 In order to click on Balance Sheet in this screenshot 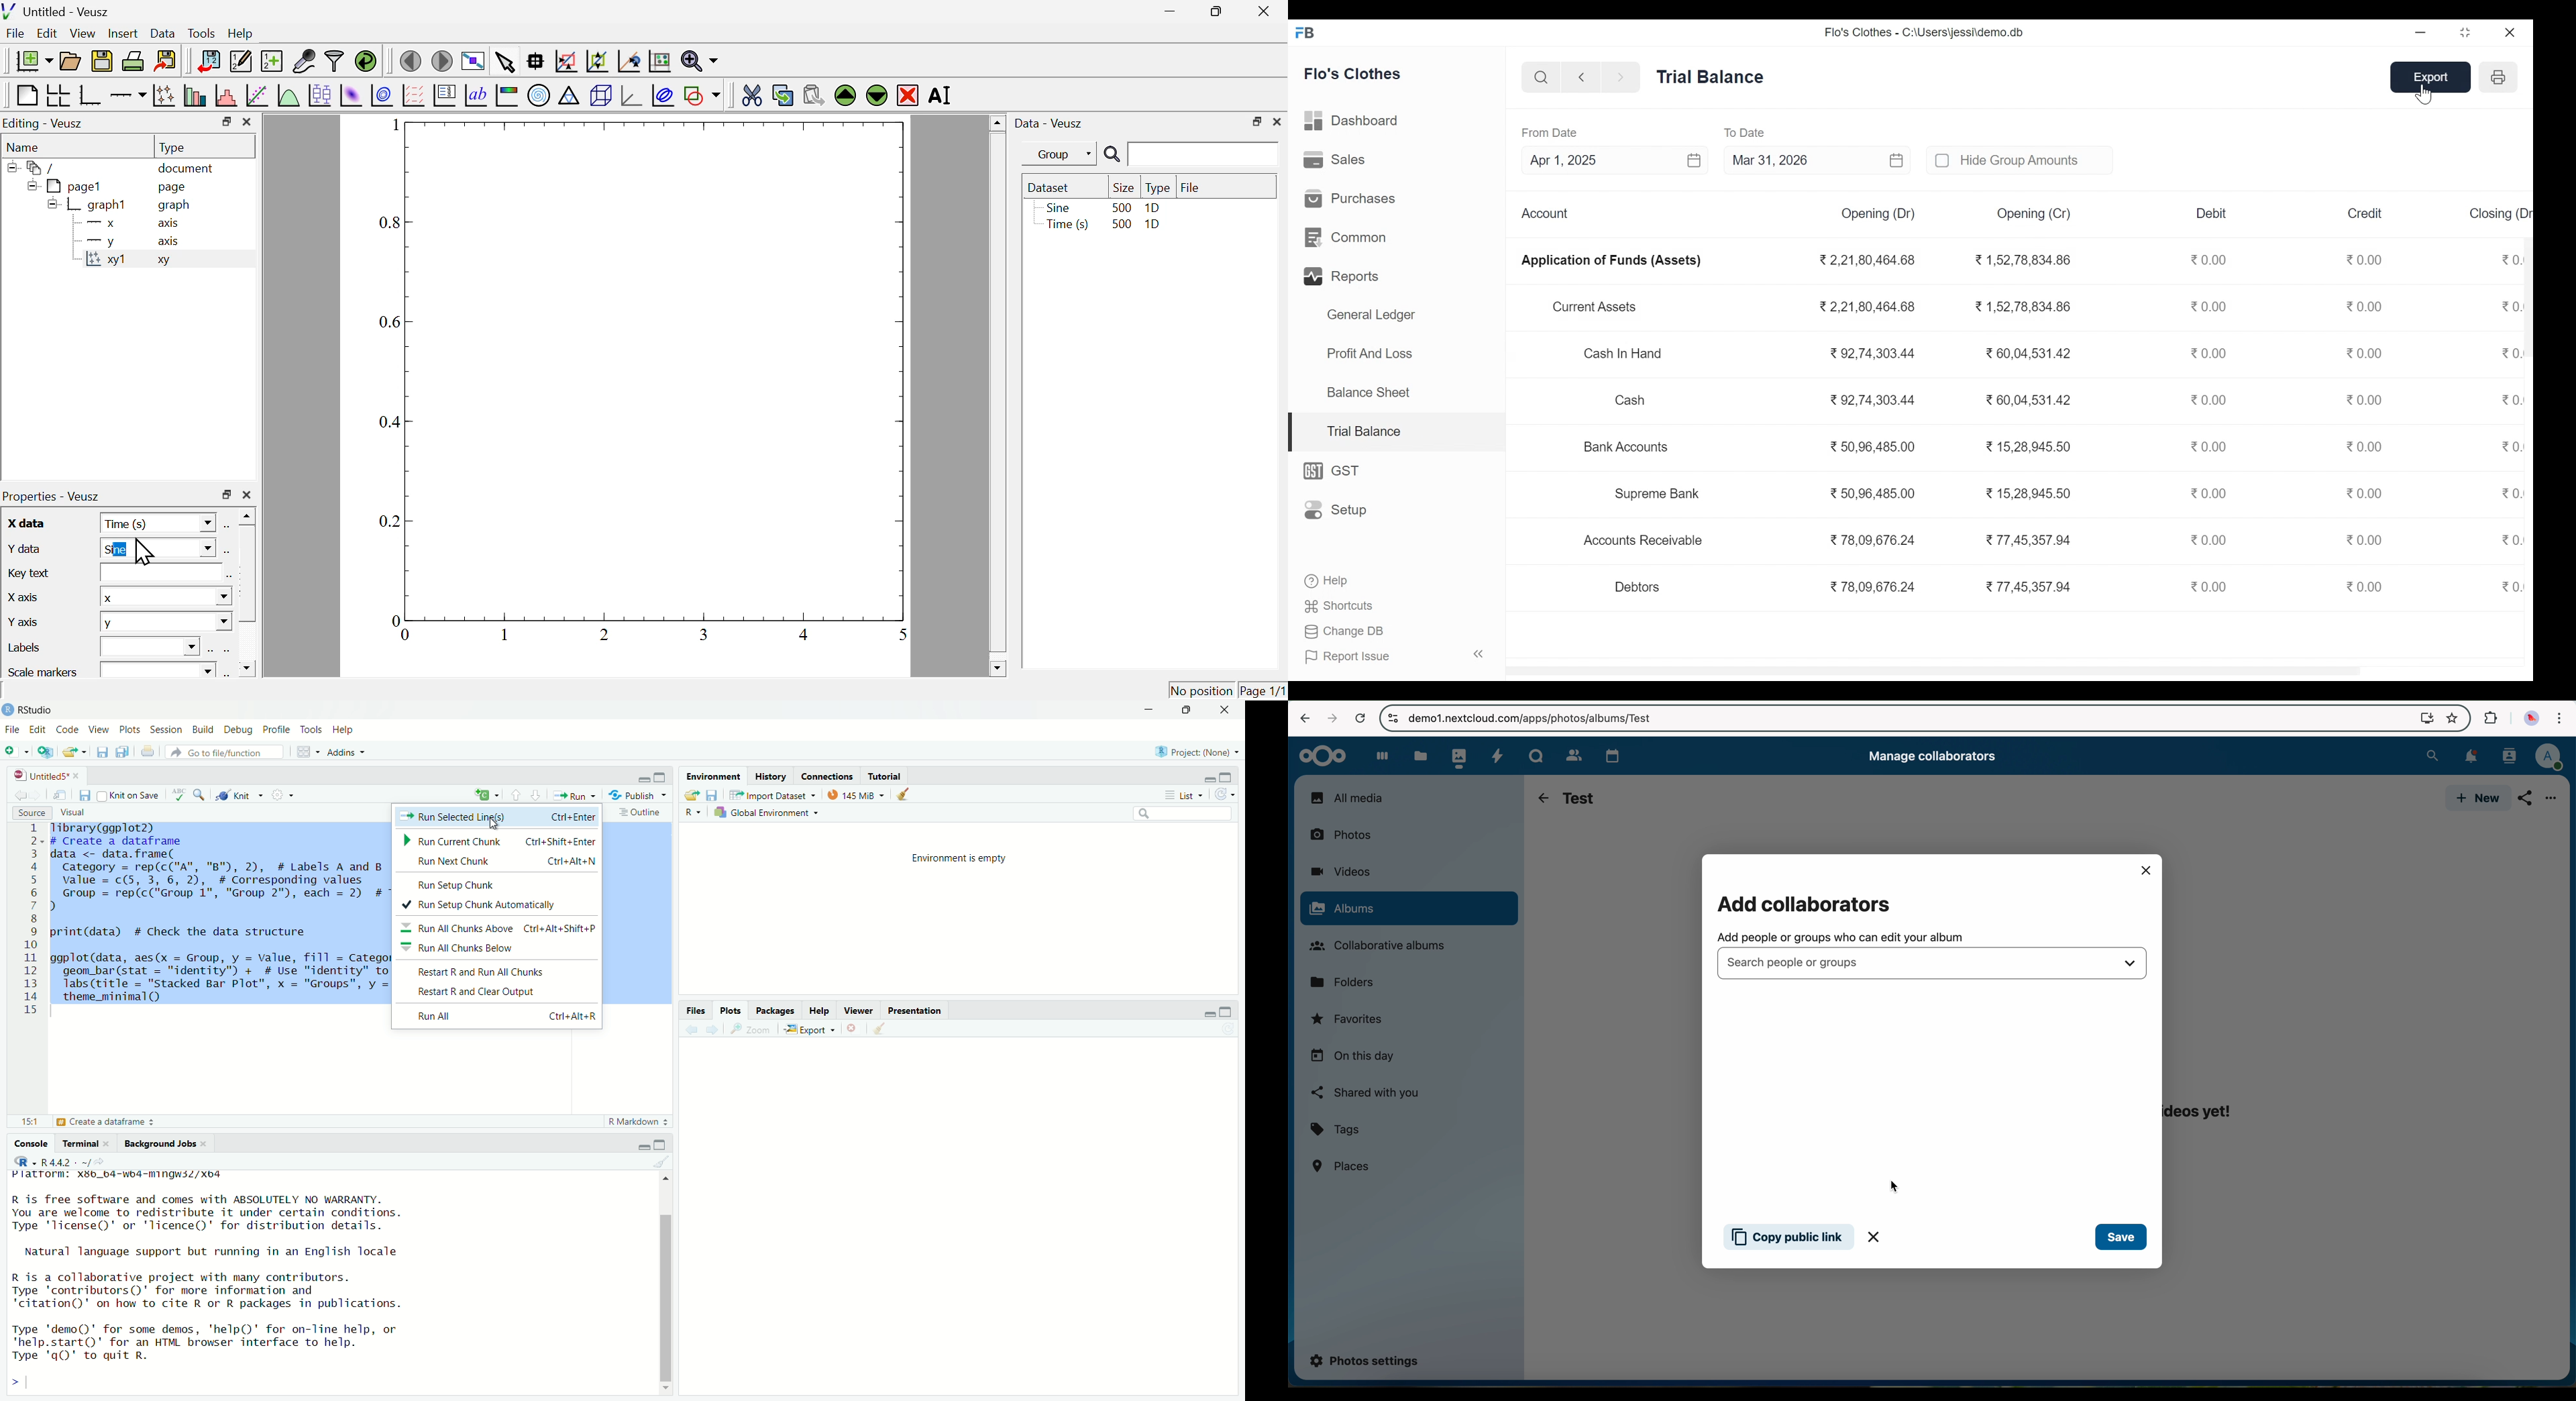, I will do `click(1370, 392)`.